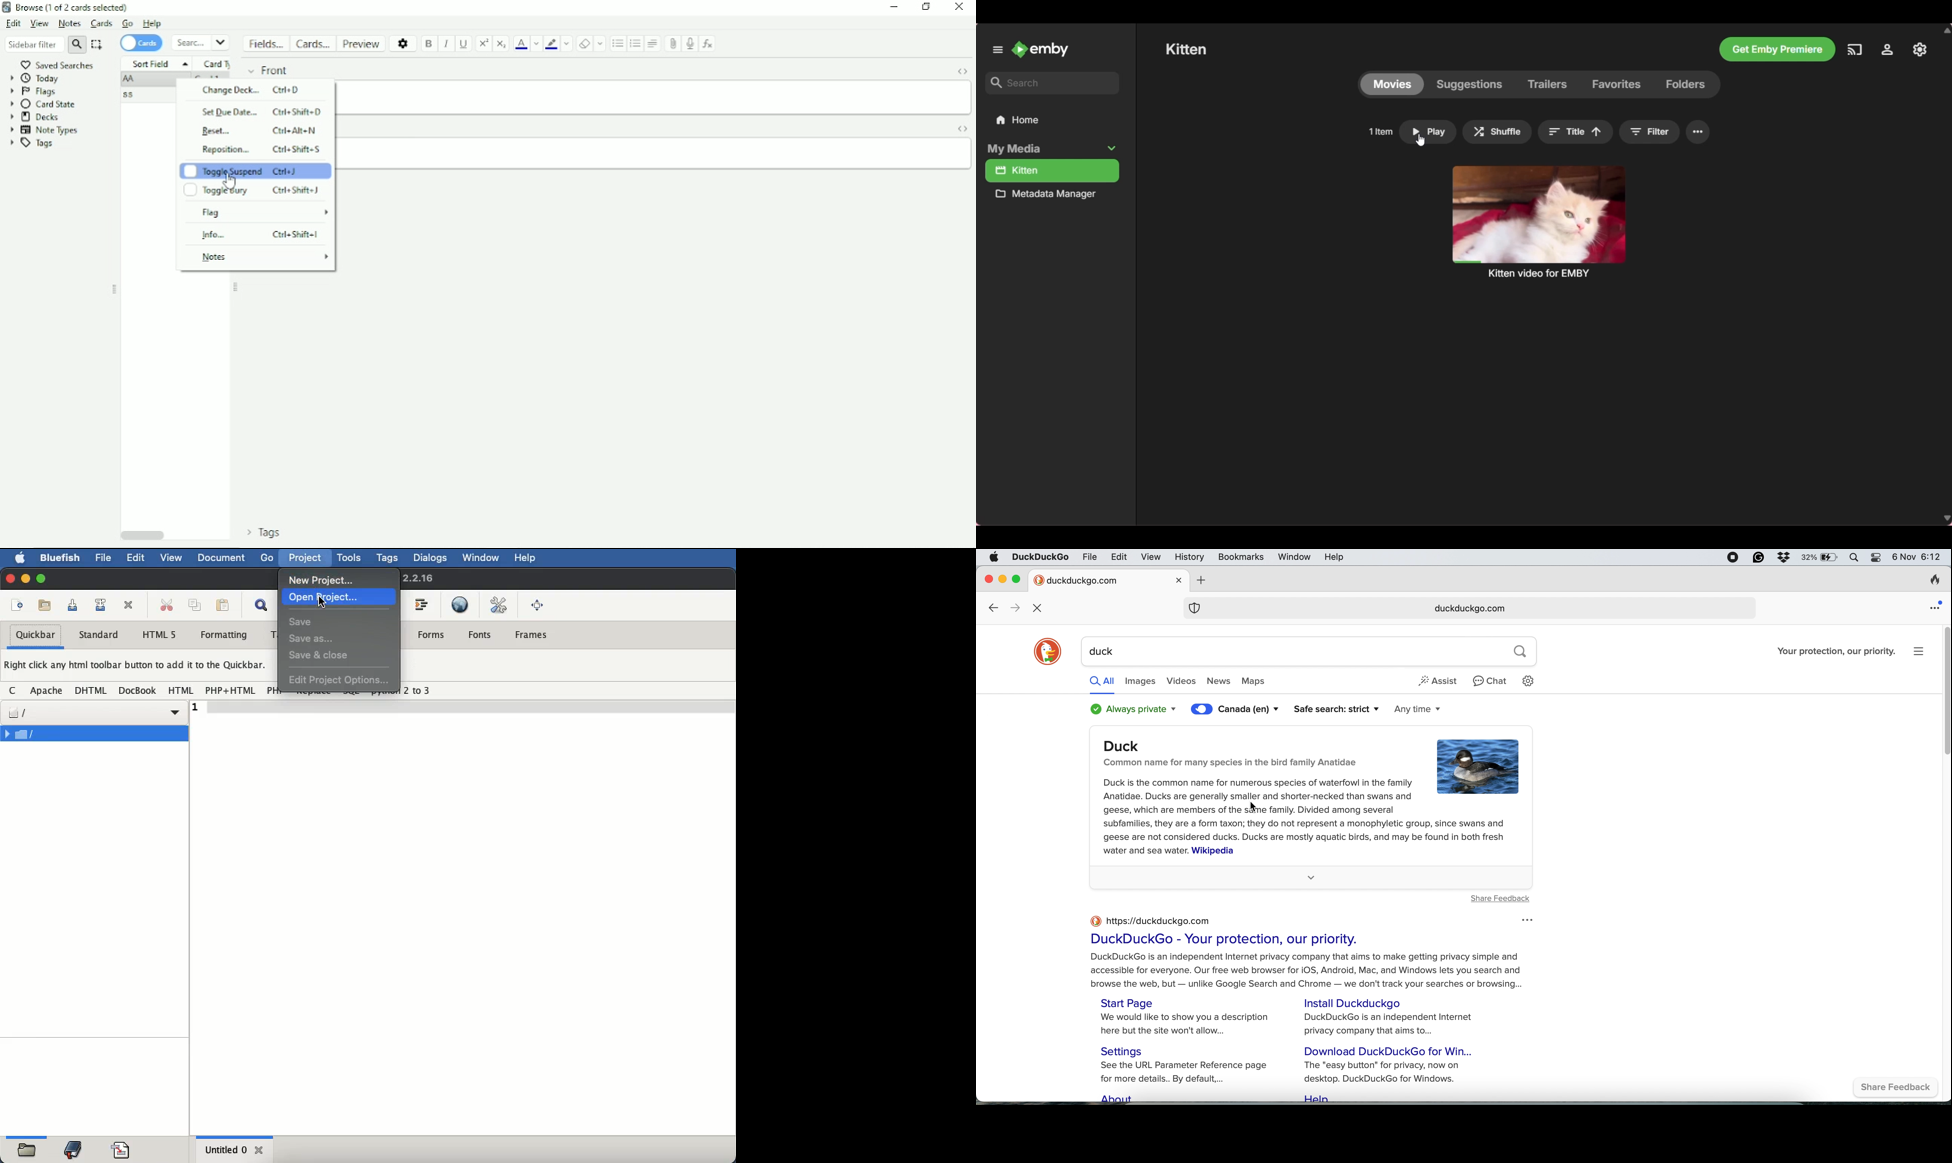  Describe the element at coordinates (268, 558) in the screenshot. I see `go` at that location.